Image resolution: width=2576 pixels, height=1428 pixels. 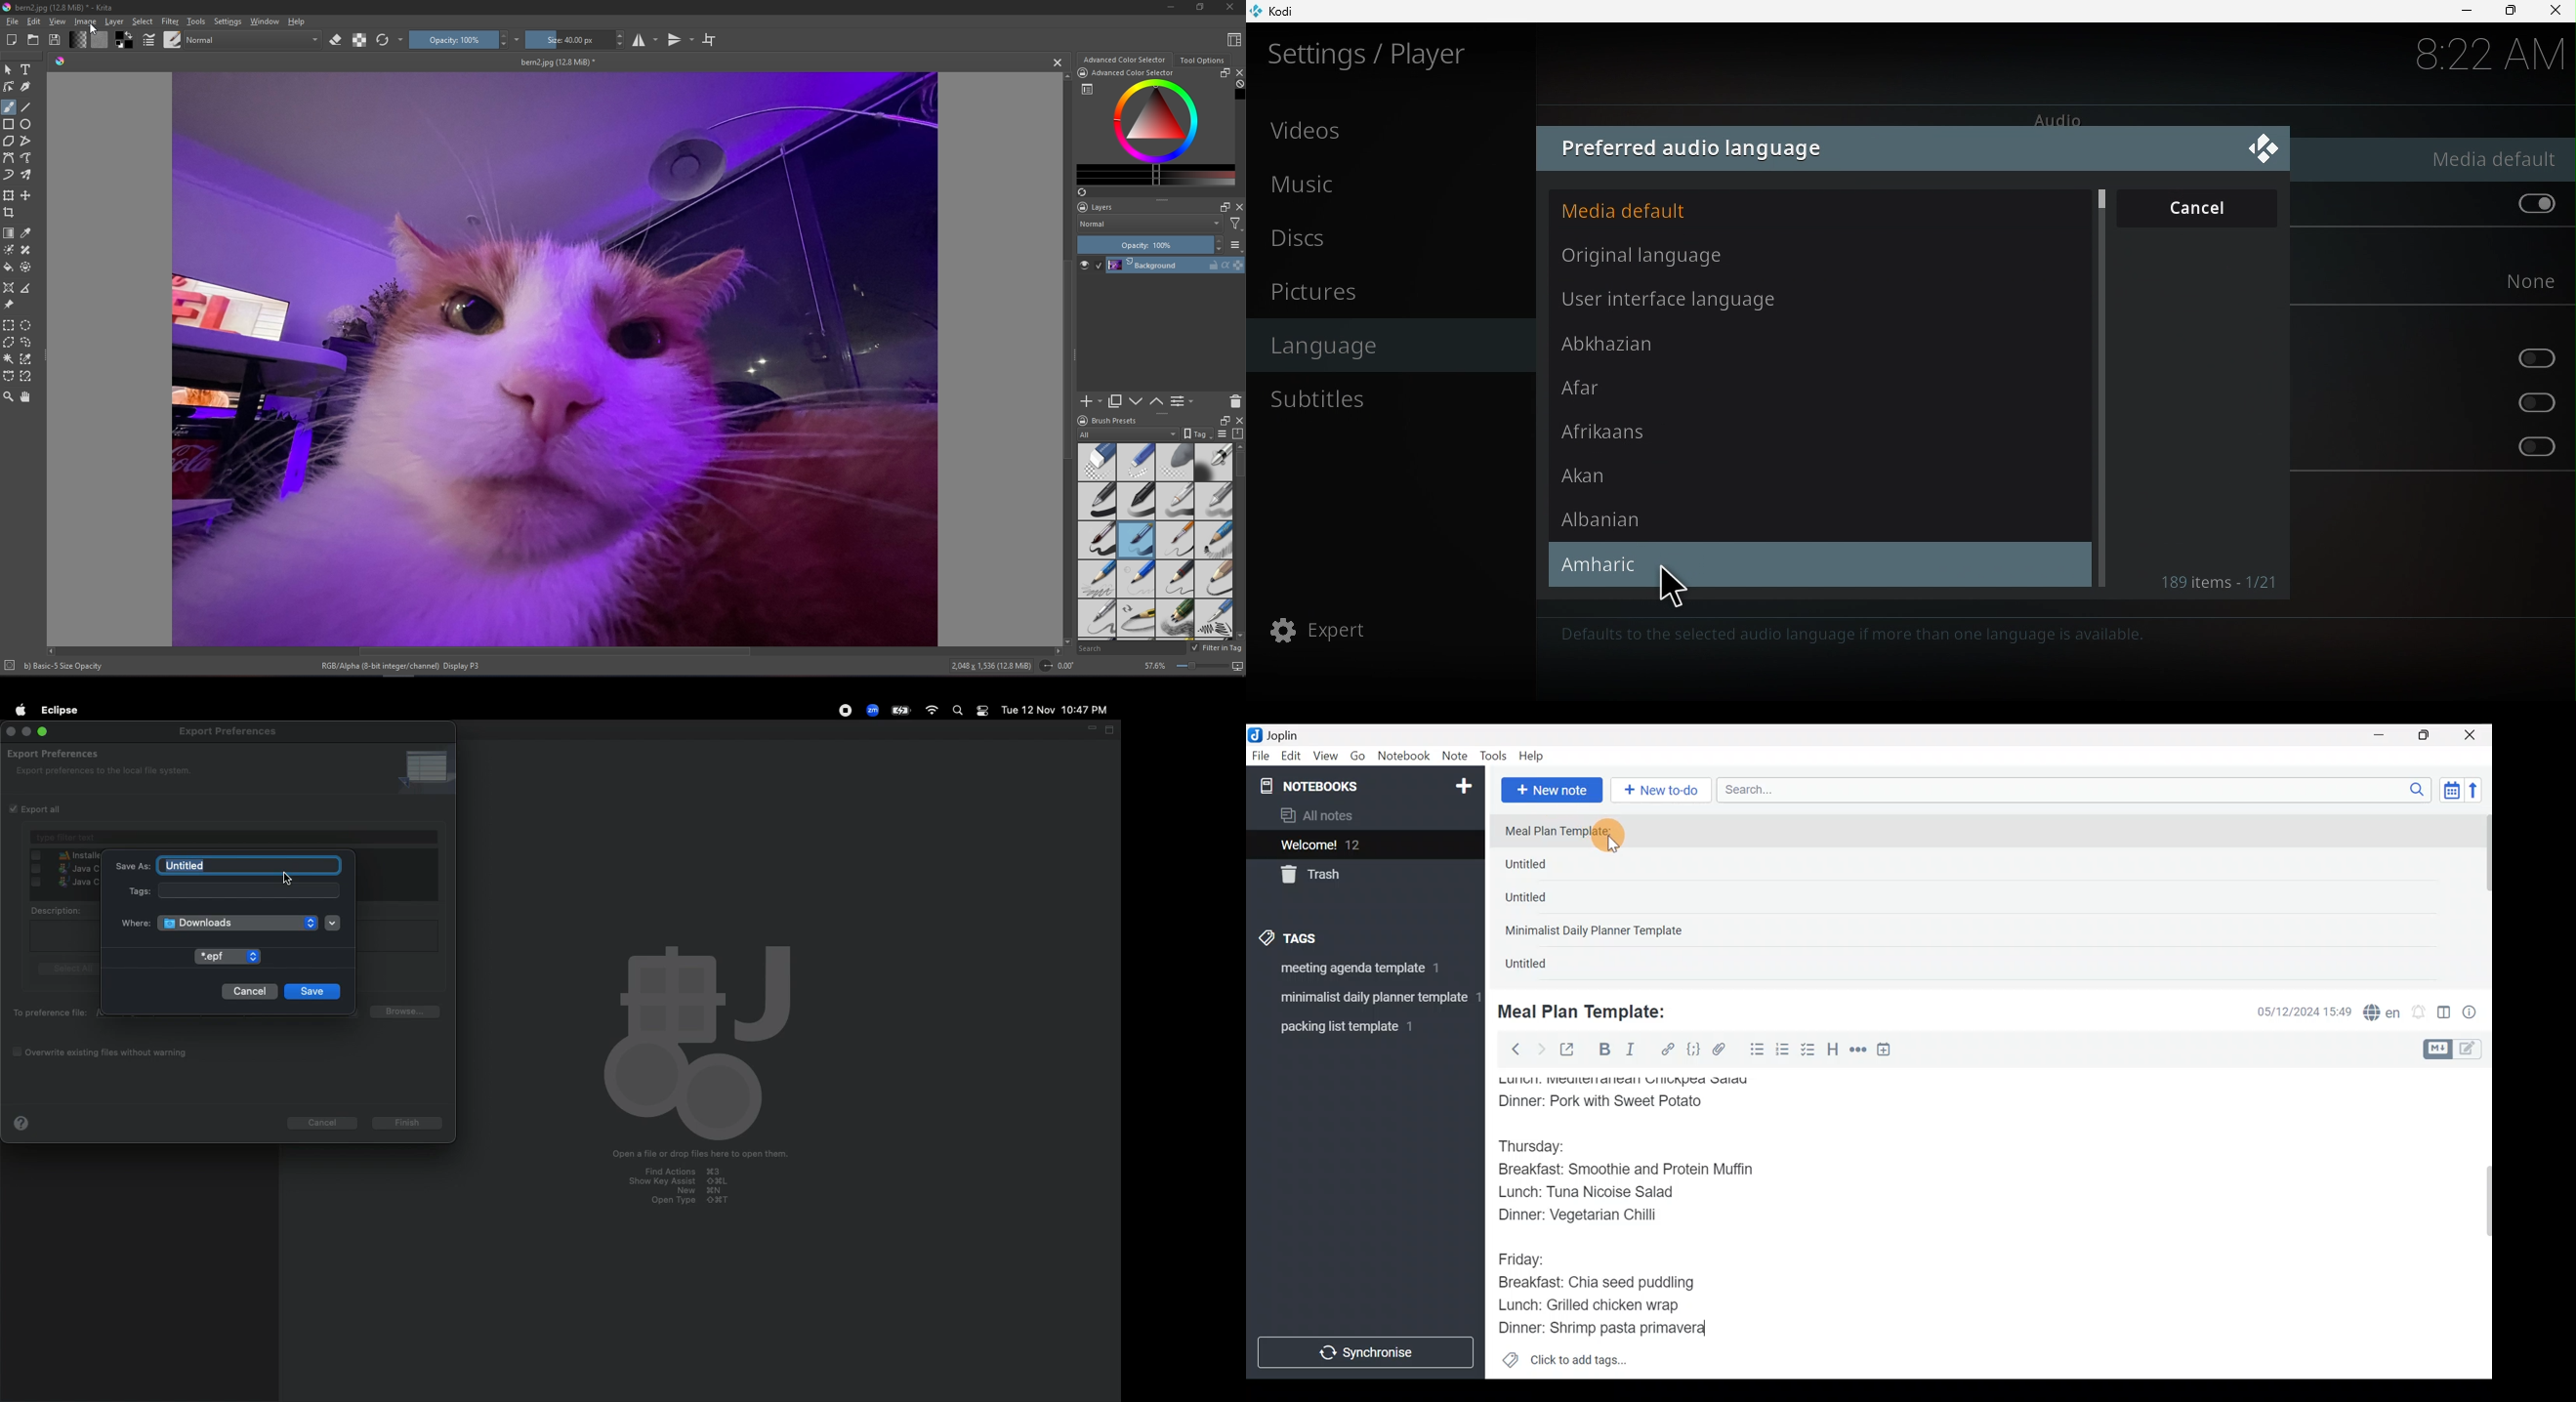 What do you see at coordinates (1193, 666) in the screenshot?
I see `Zoom factor` at bounding box center [1193, 666].